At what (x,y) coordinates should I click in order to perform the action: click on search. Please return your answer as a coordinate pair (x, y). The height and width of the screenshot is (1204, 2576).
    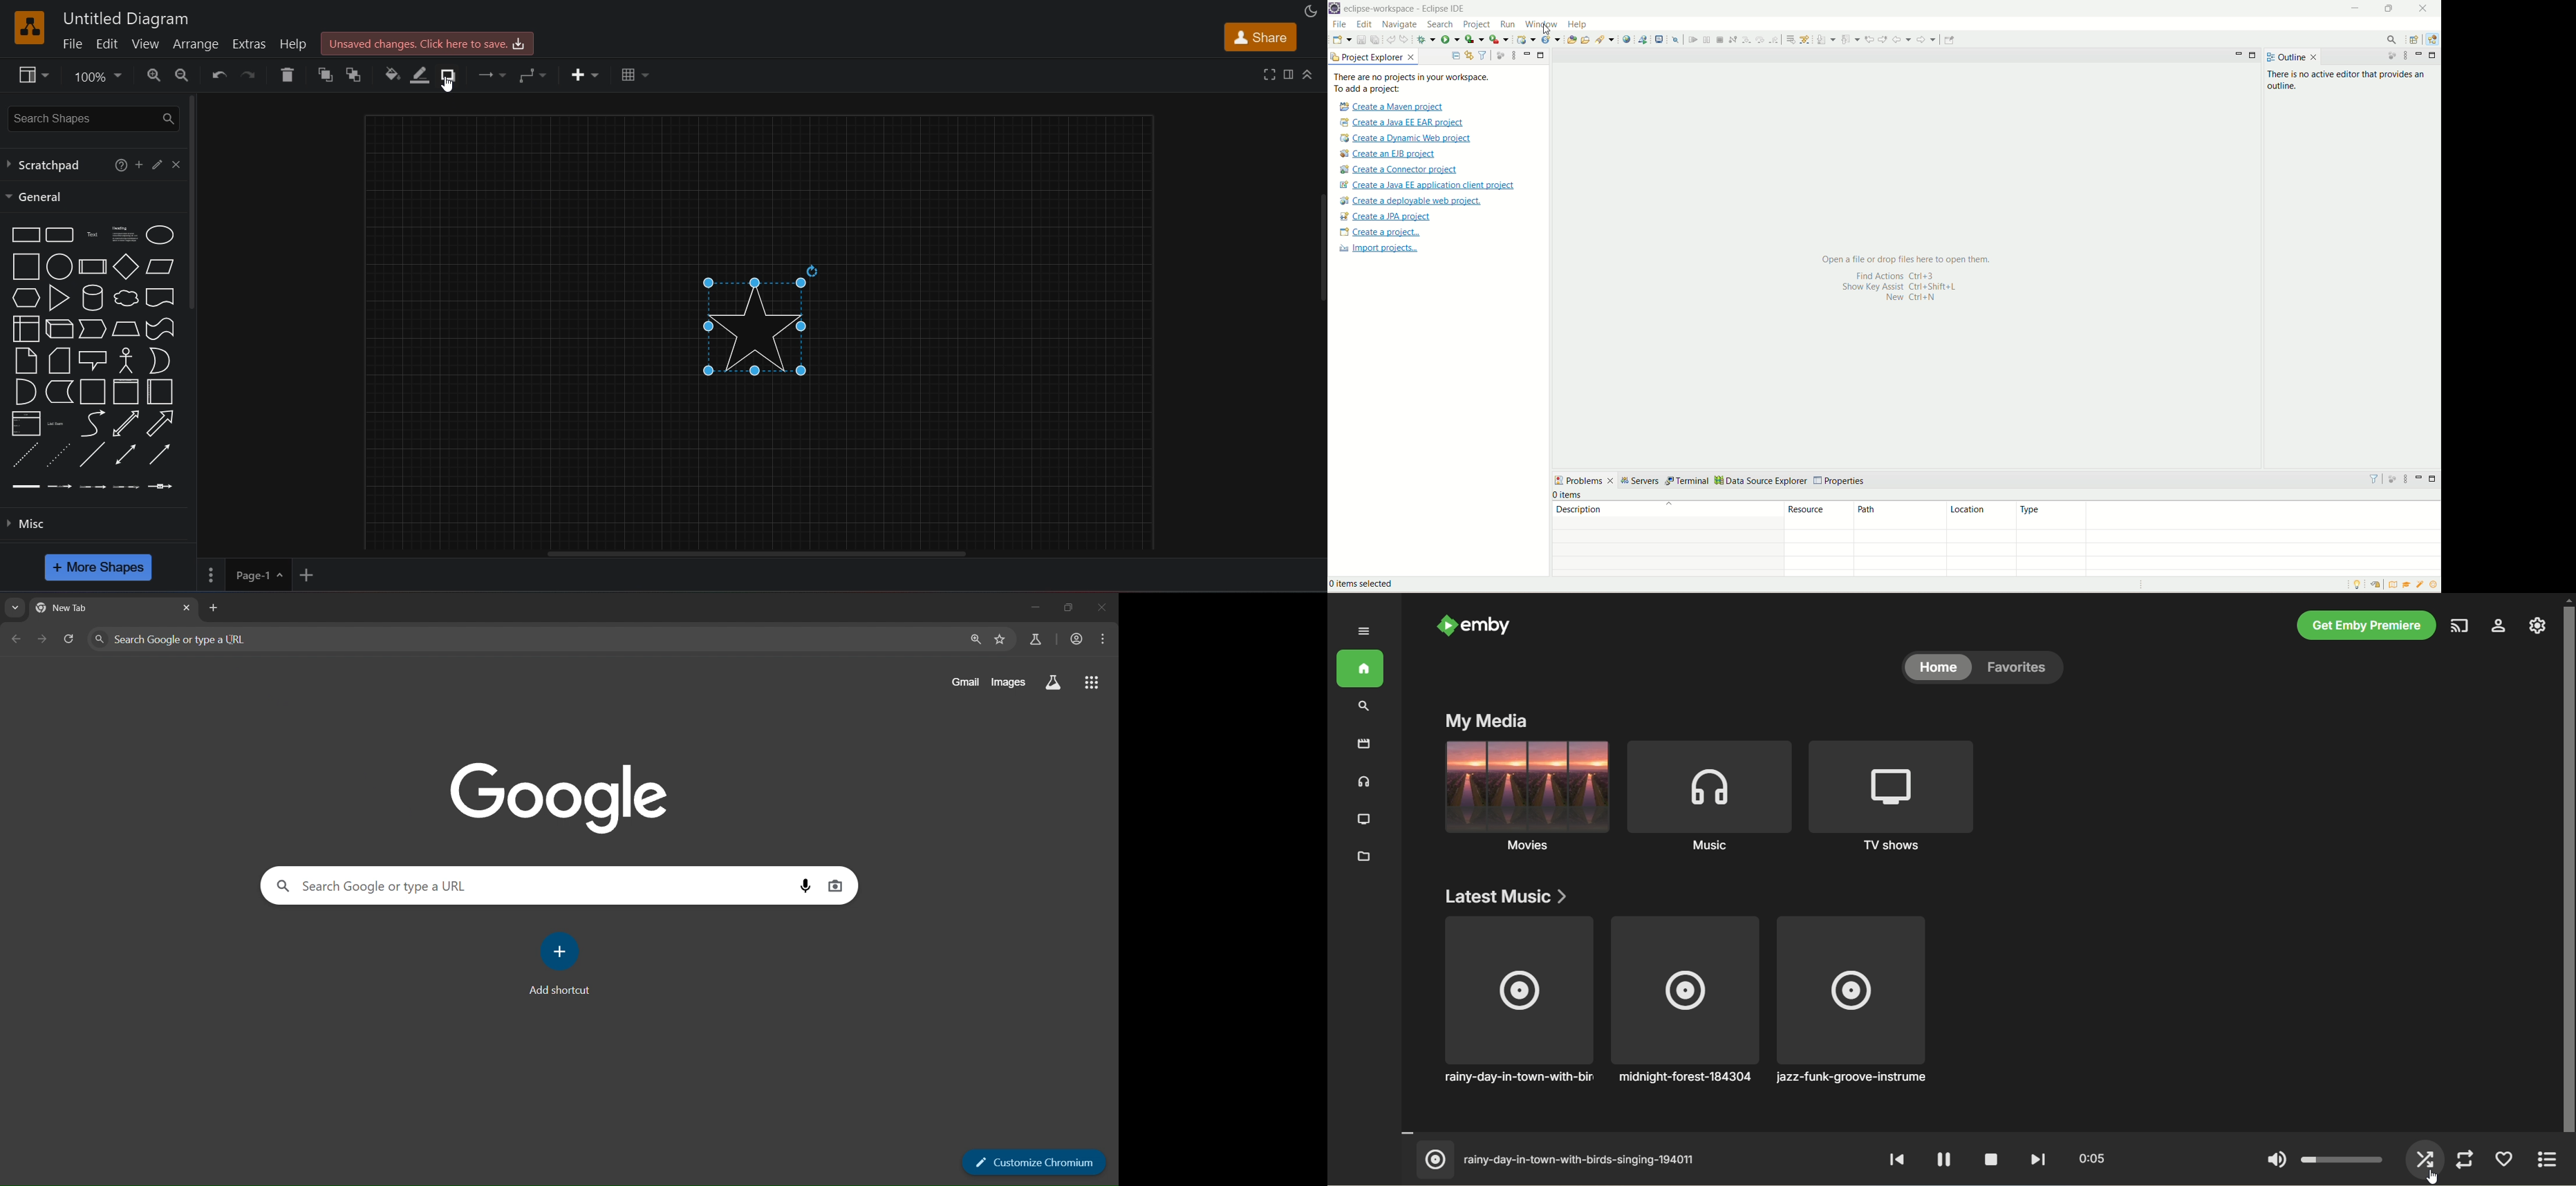
    Looking at the image, I should click on (1362, 709).